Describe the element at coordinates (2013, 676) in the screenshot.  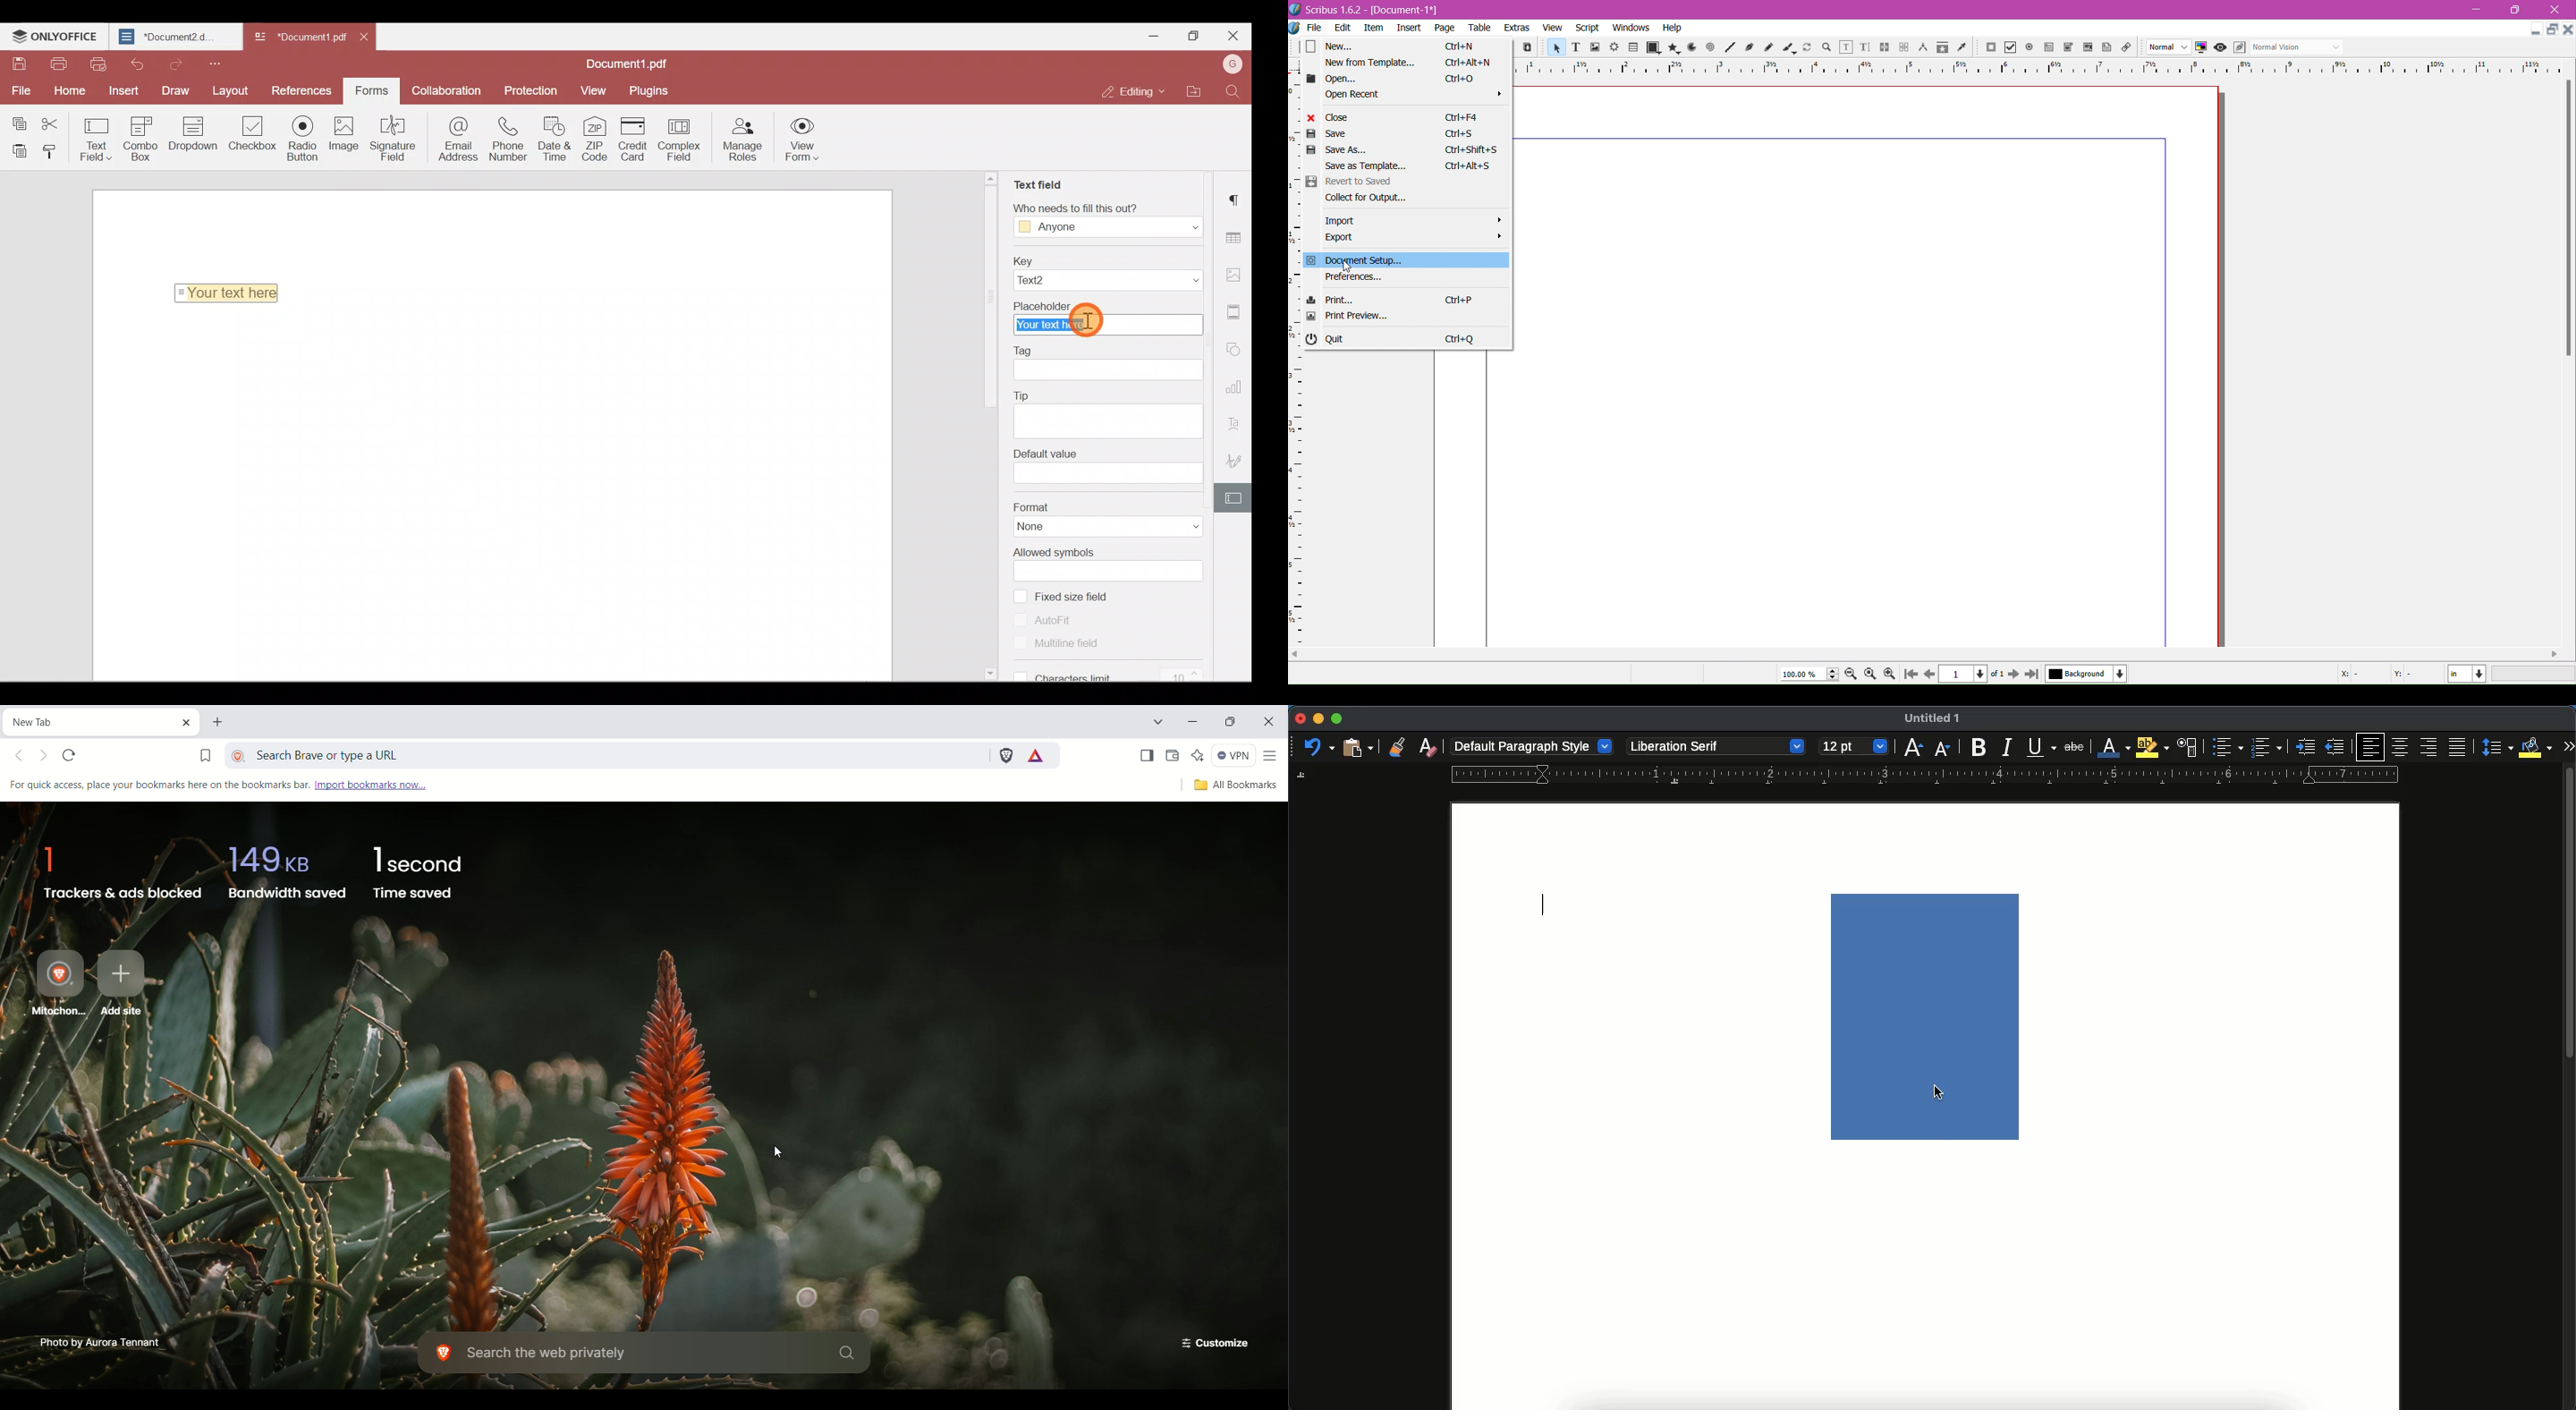
I see `go to next page` at that location.